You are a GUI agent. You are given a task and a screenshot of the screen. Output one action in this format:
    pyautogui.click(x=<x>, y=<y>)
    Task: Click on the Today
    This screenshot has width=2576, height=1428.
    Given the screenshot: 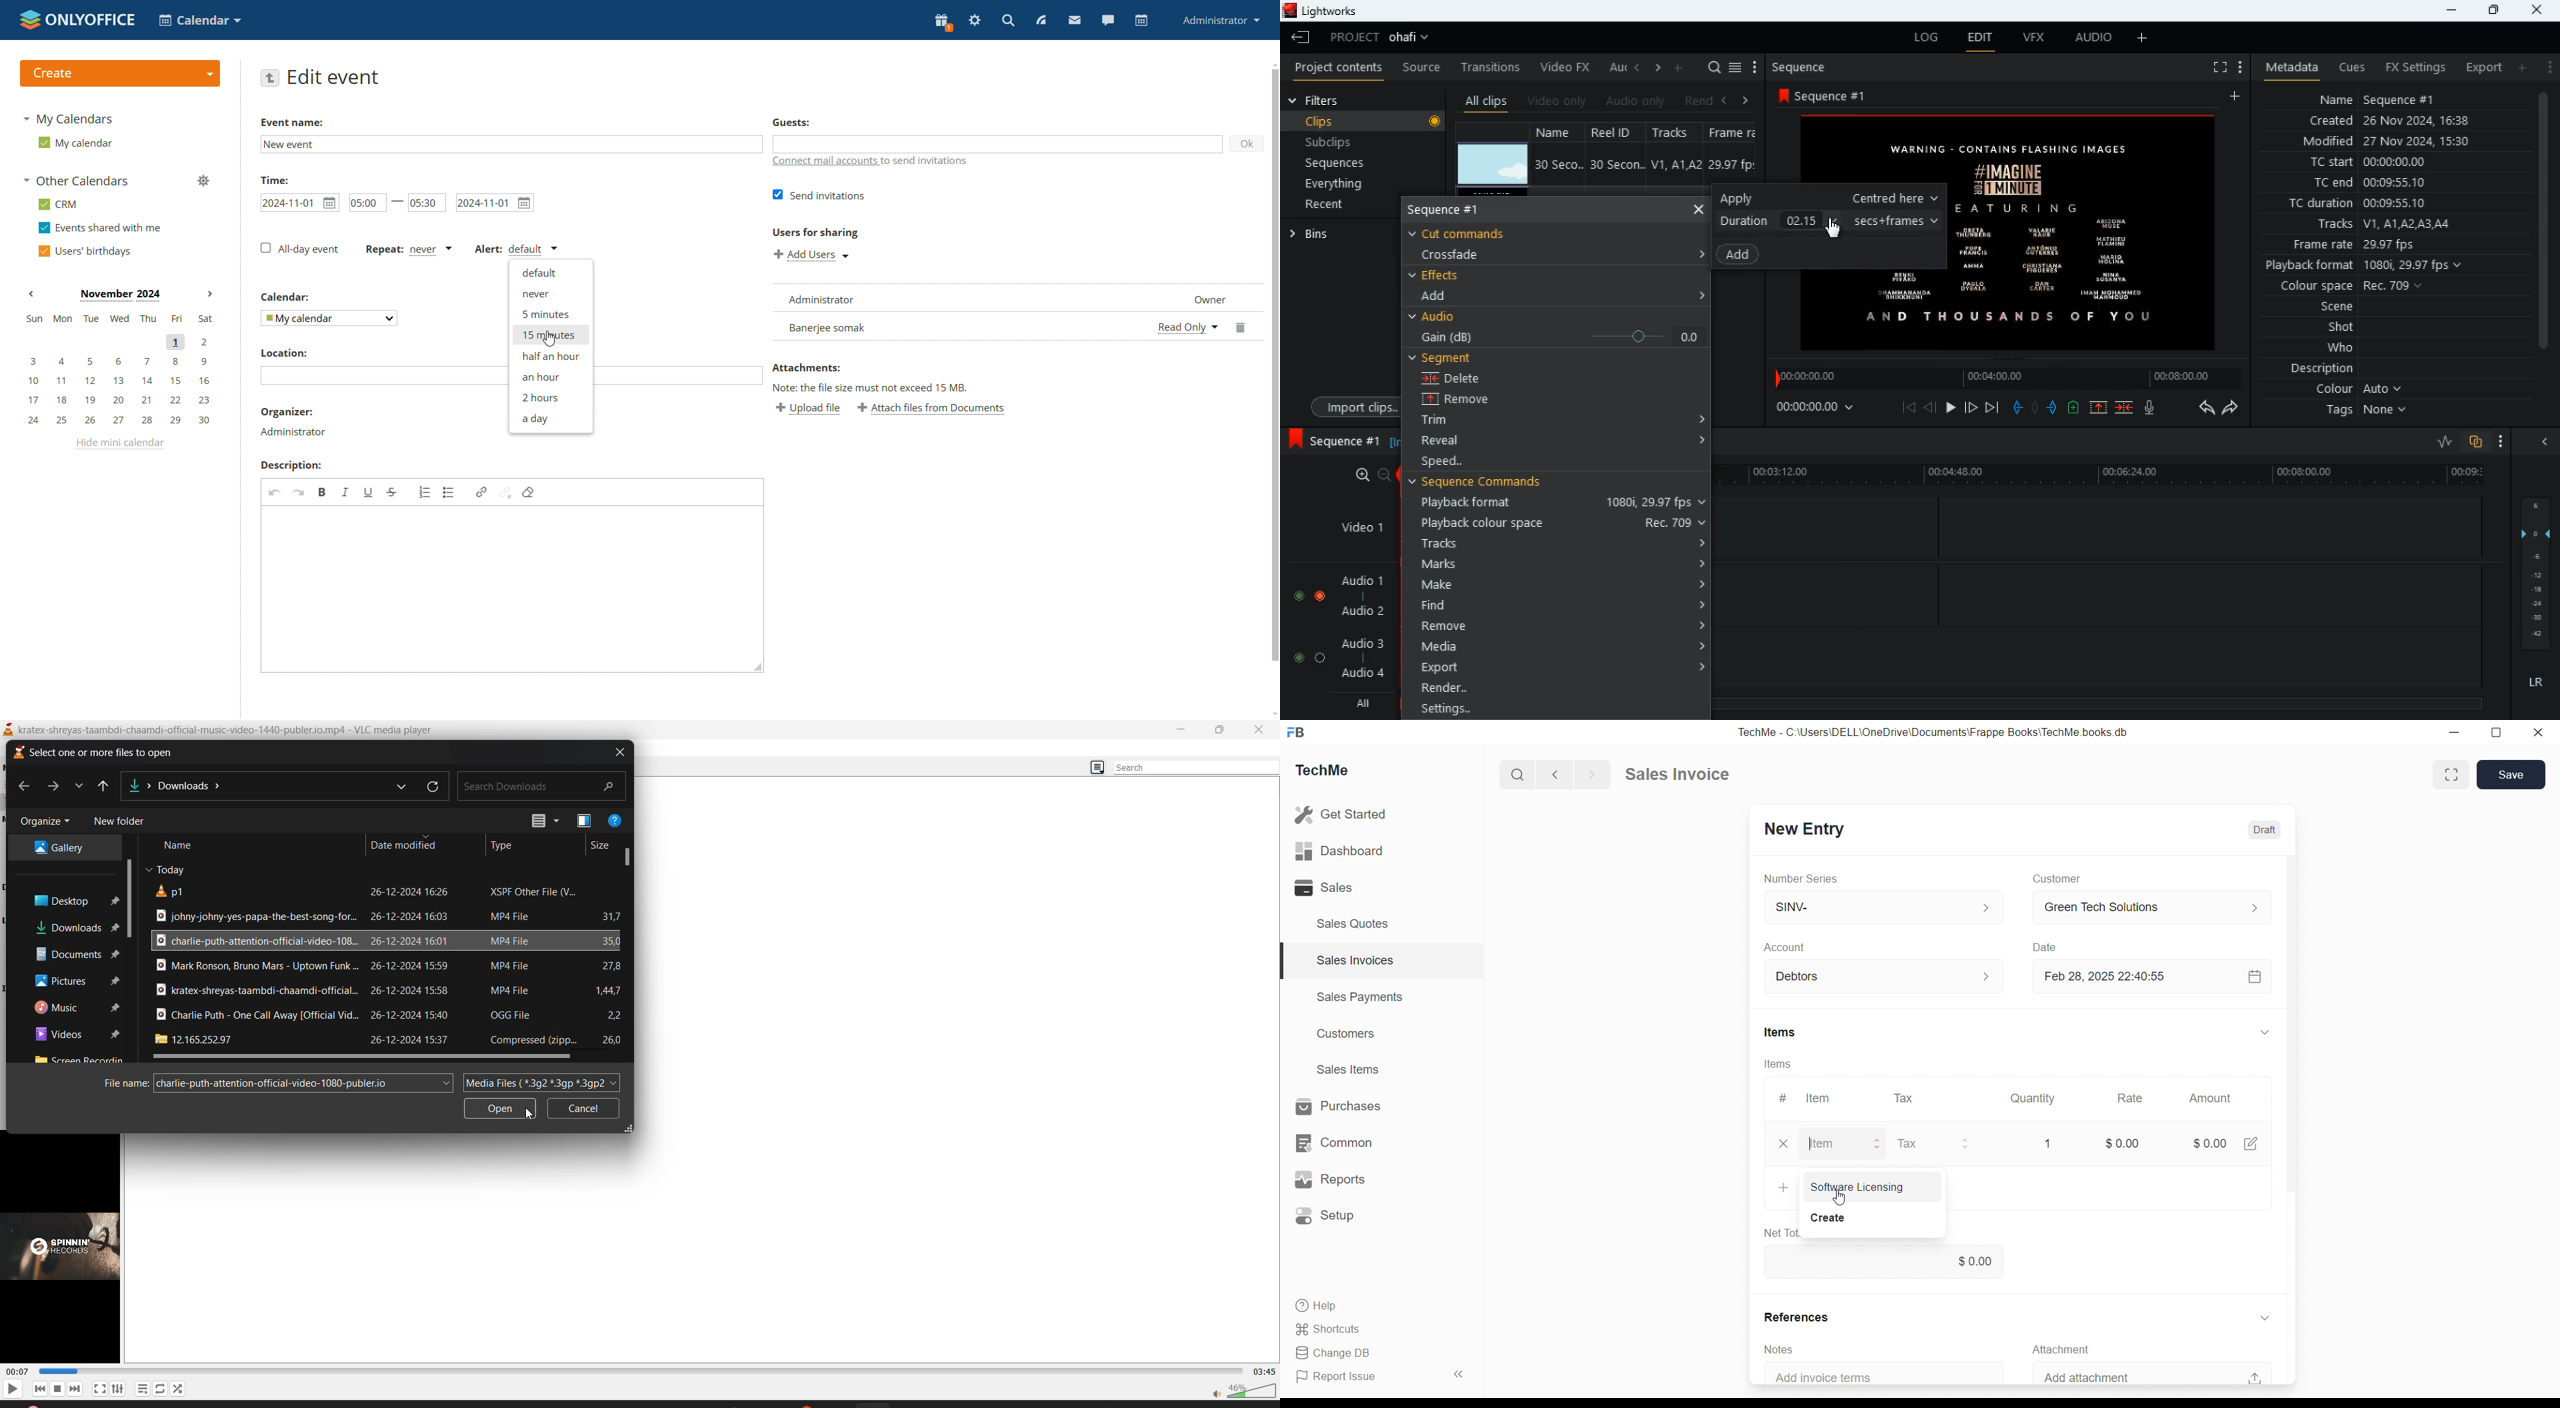 What is the action you would take?
    pyautogui.click(x=184, y=871)
    